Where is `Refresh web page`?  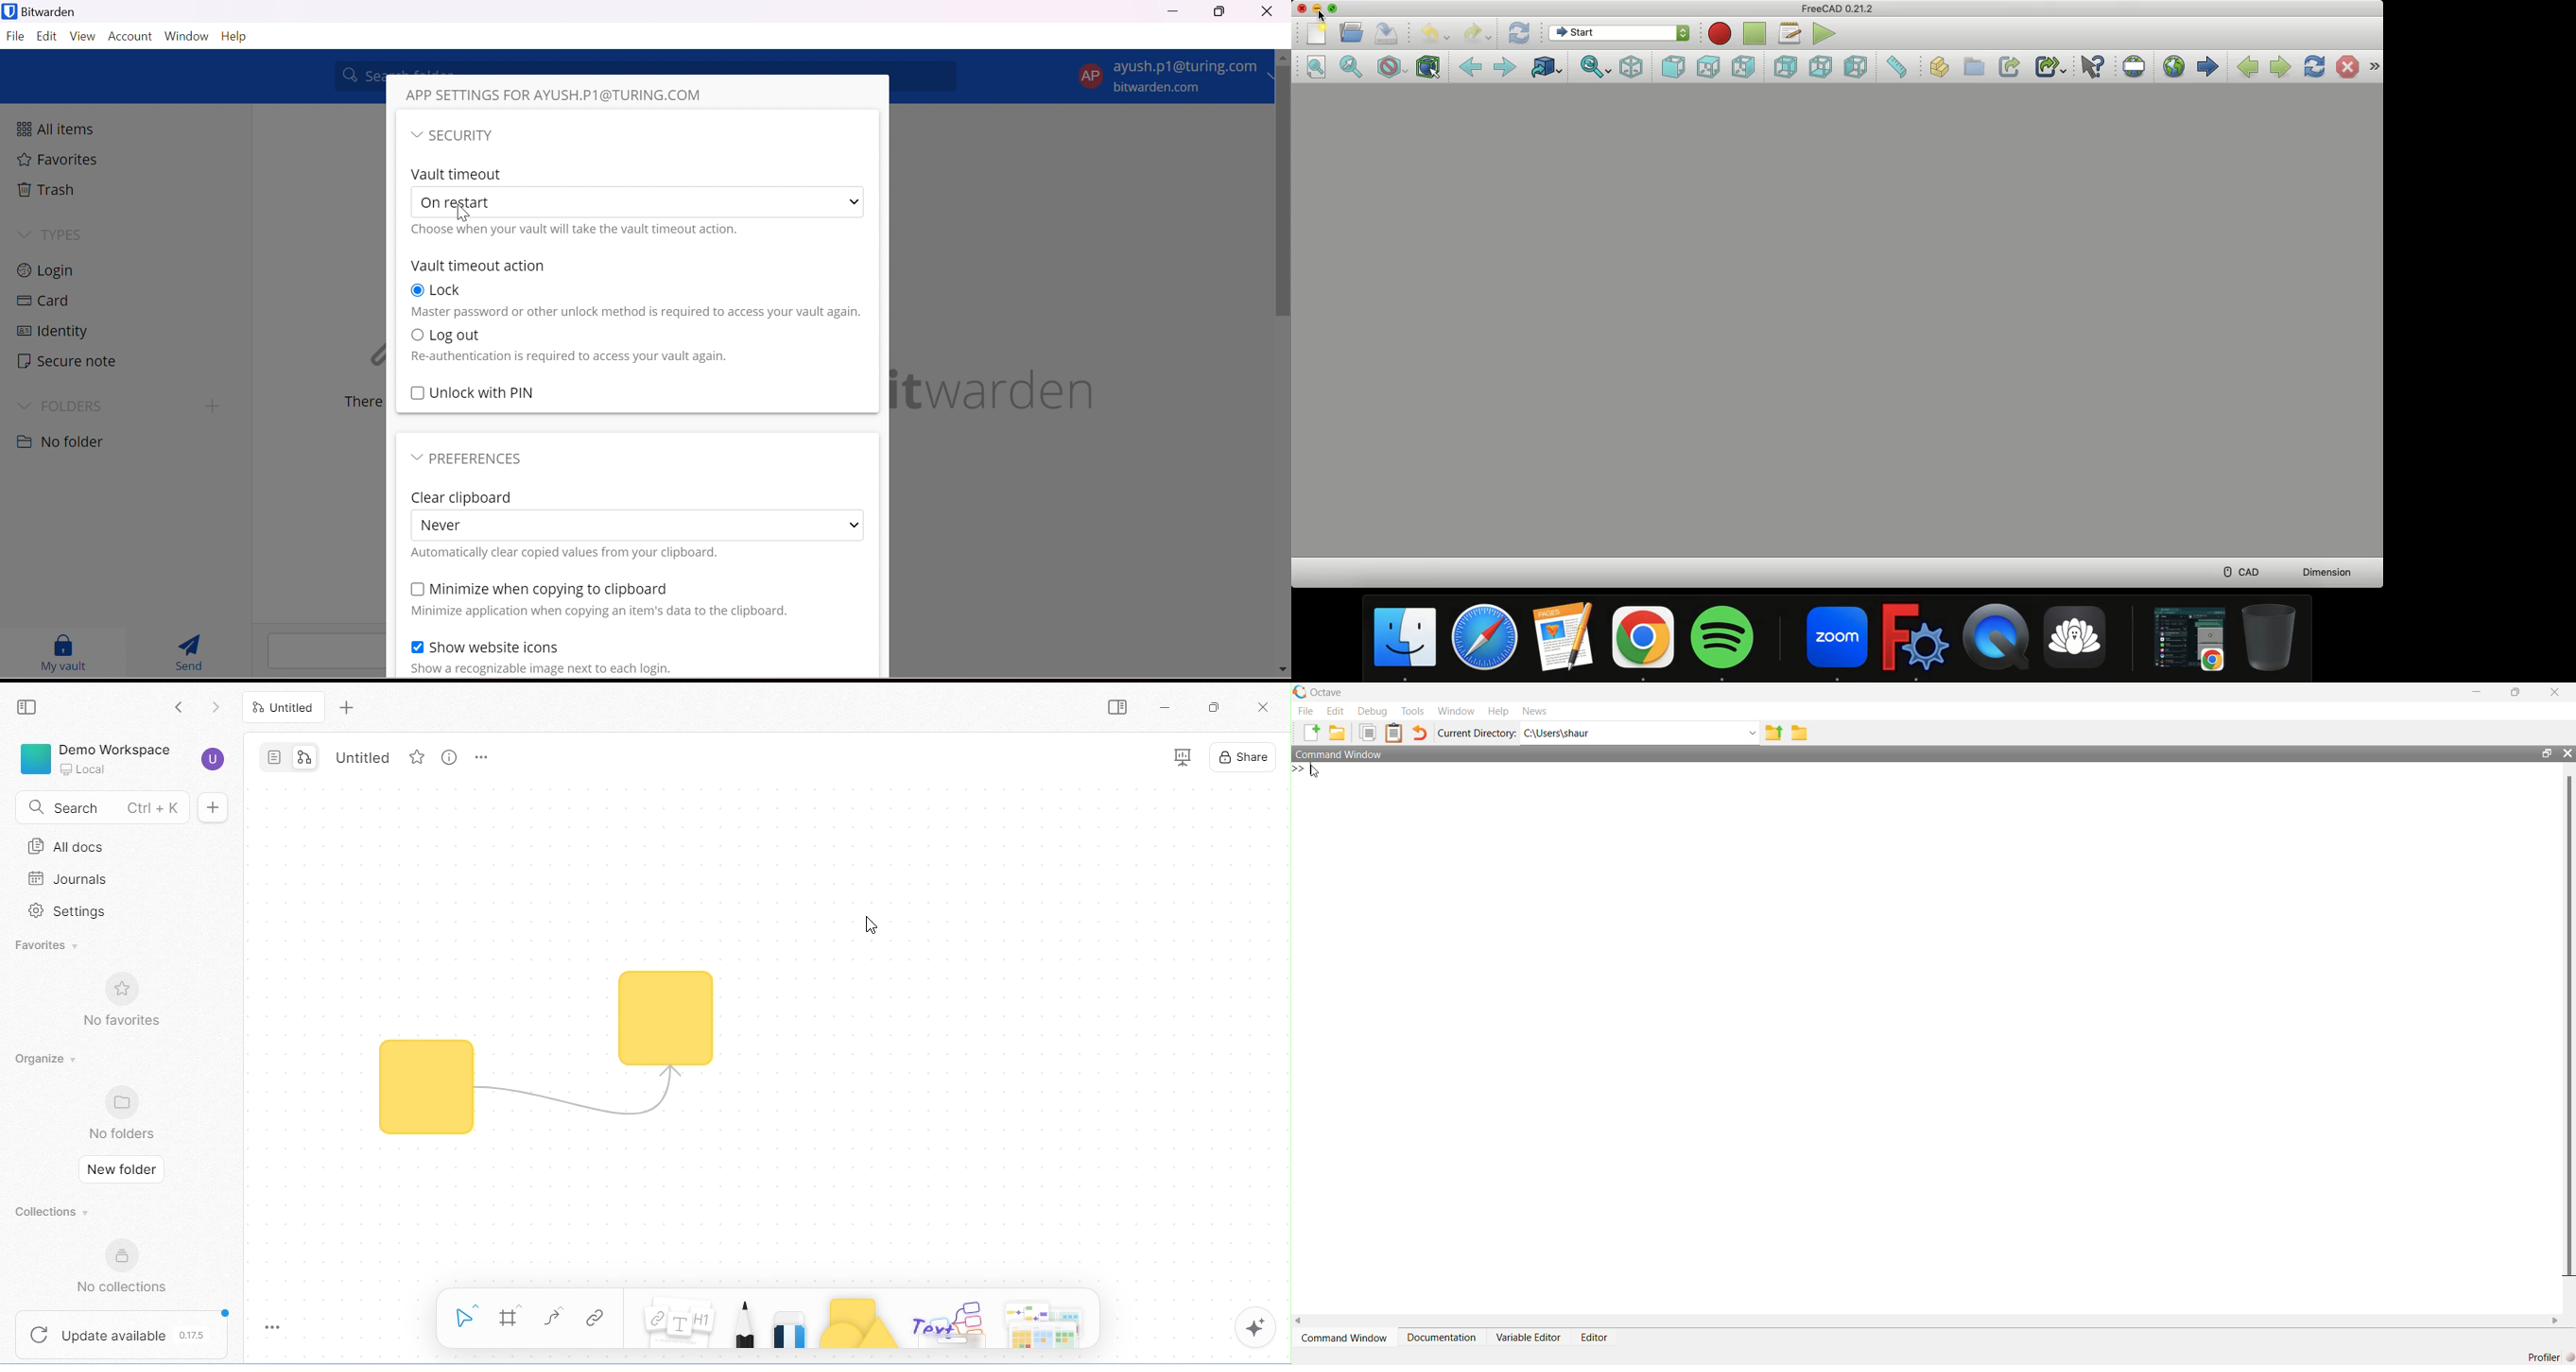 Refresh web page is located at coordinates (2316, 67).